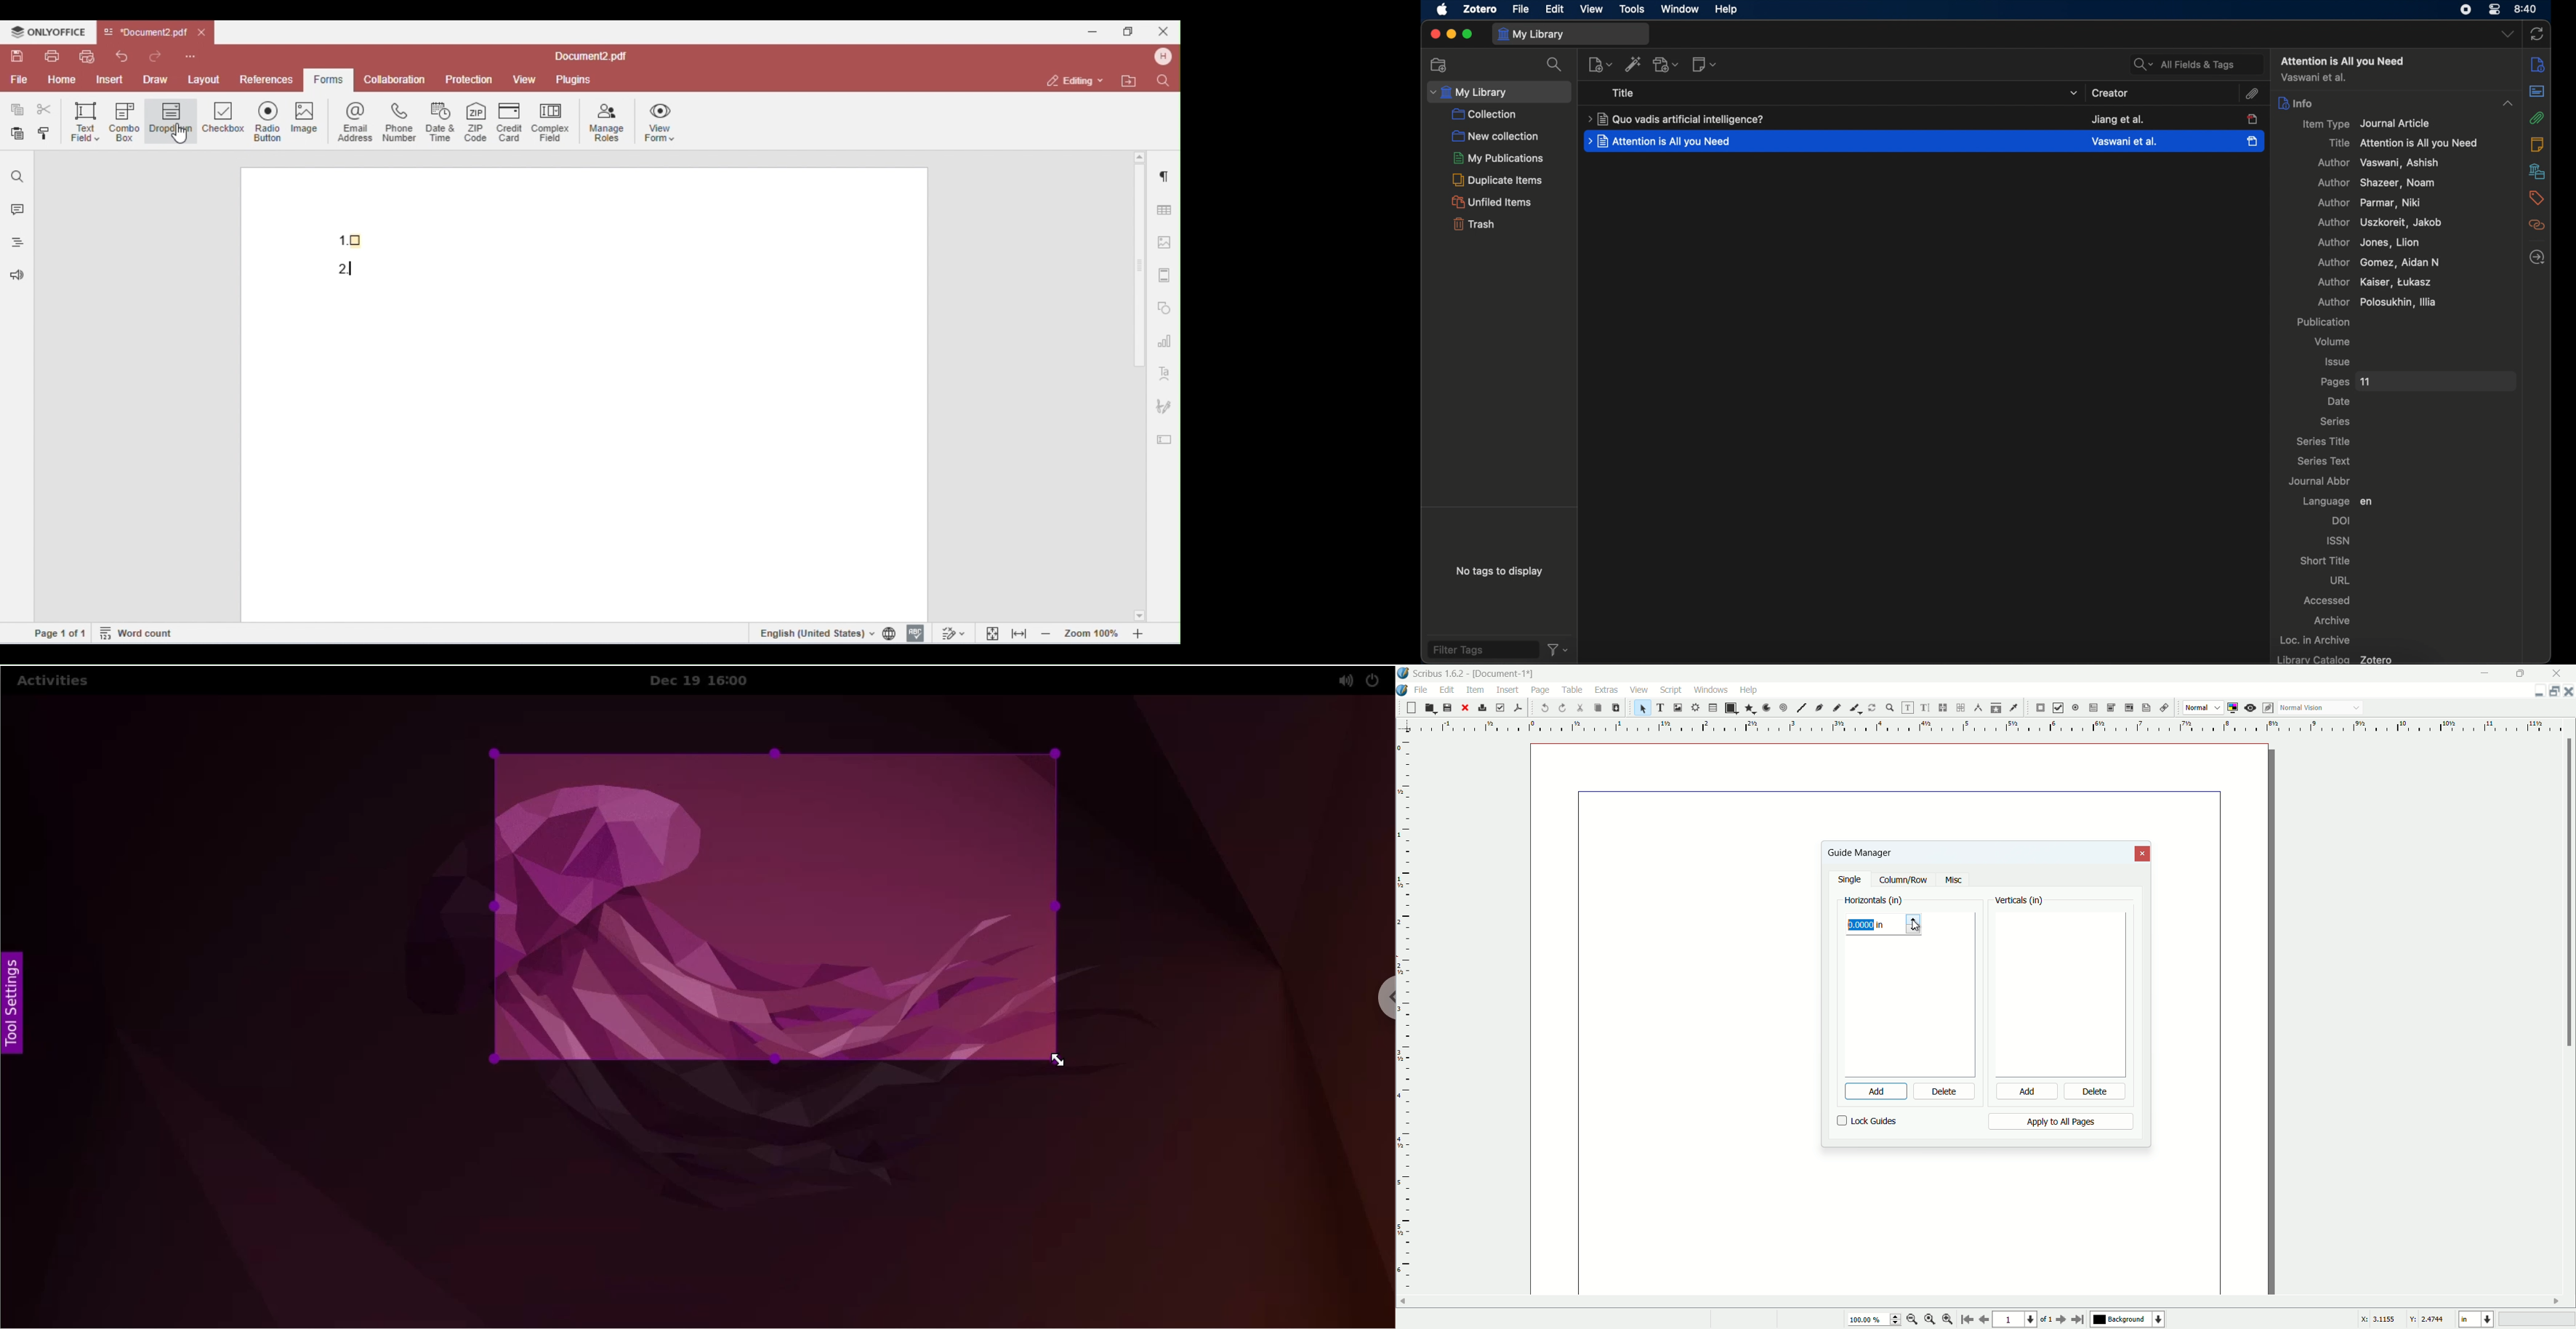  What do you see at coordinates (2383, 223) in the screenshot?
I see `author, uszkoreit, jacob` at bounding box center [2383, 223].